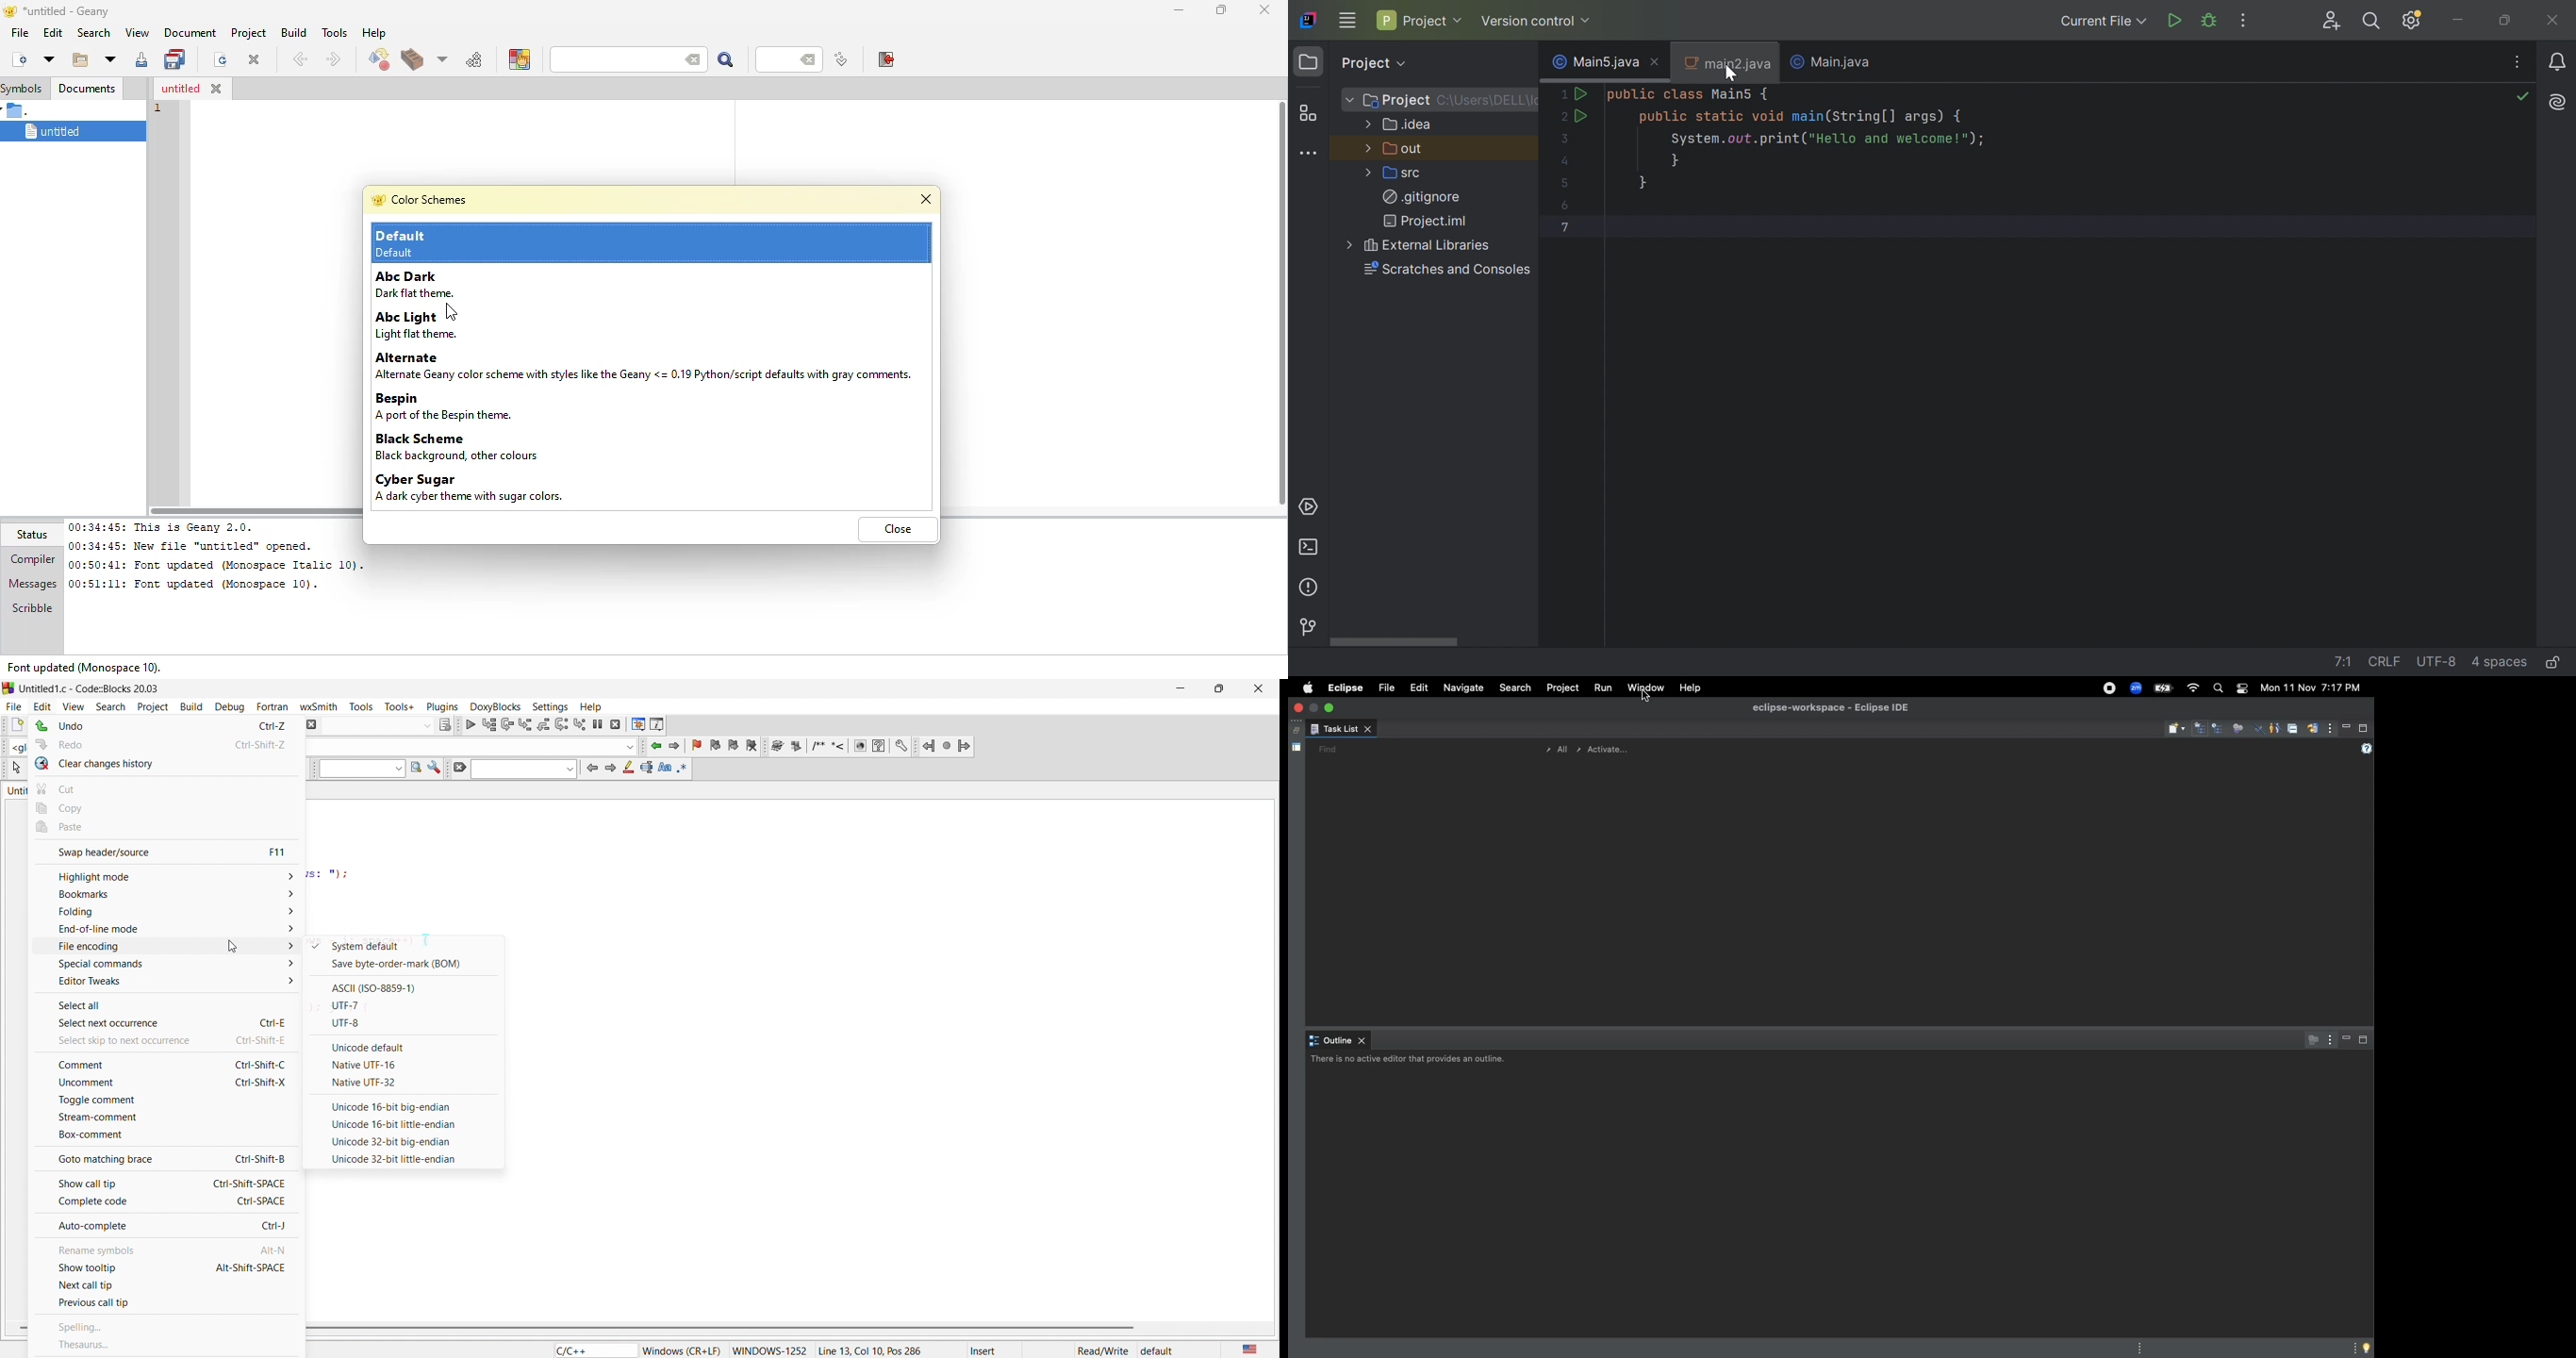  I want to click on C/C++, so click(595, 1350).